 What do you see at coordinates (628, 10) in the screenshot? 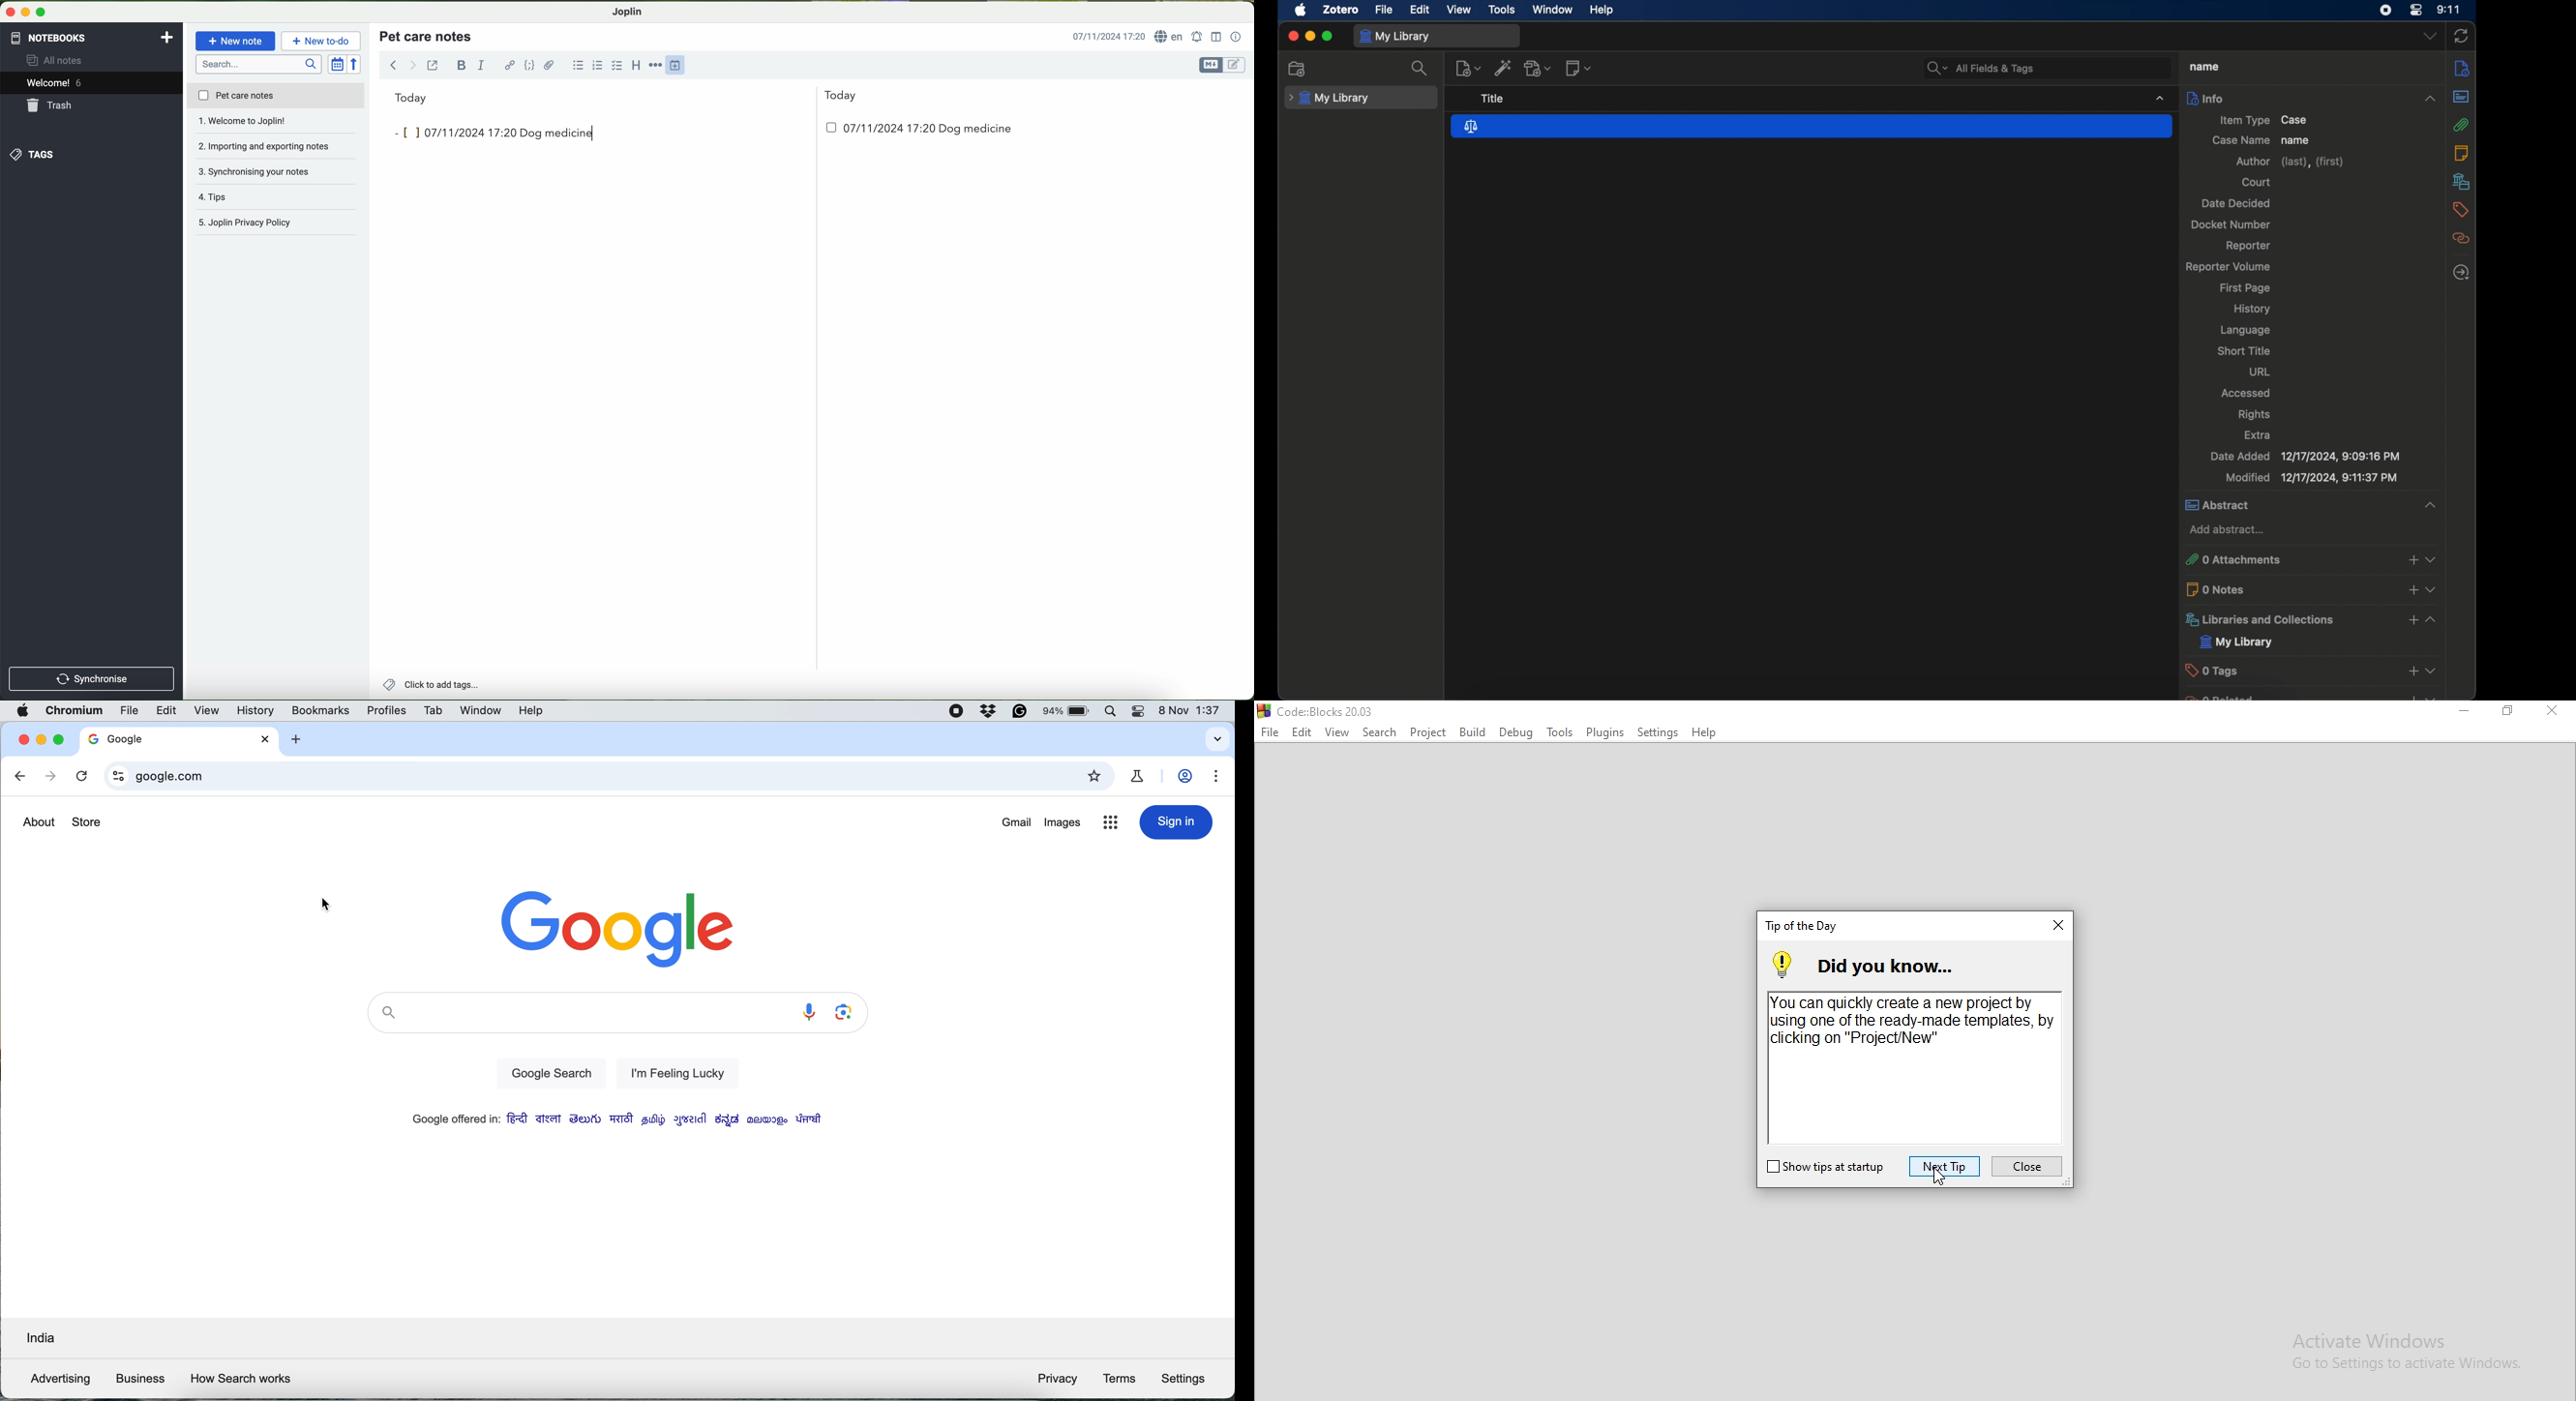
I see `Joplin` at bounding box center [628, 10].